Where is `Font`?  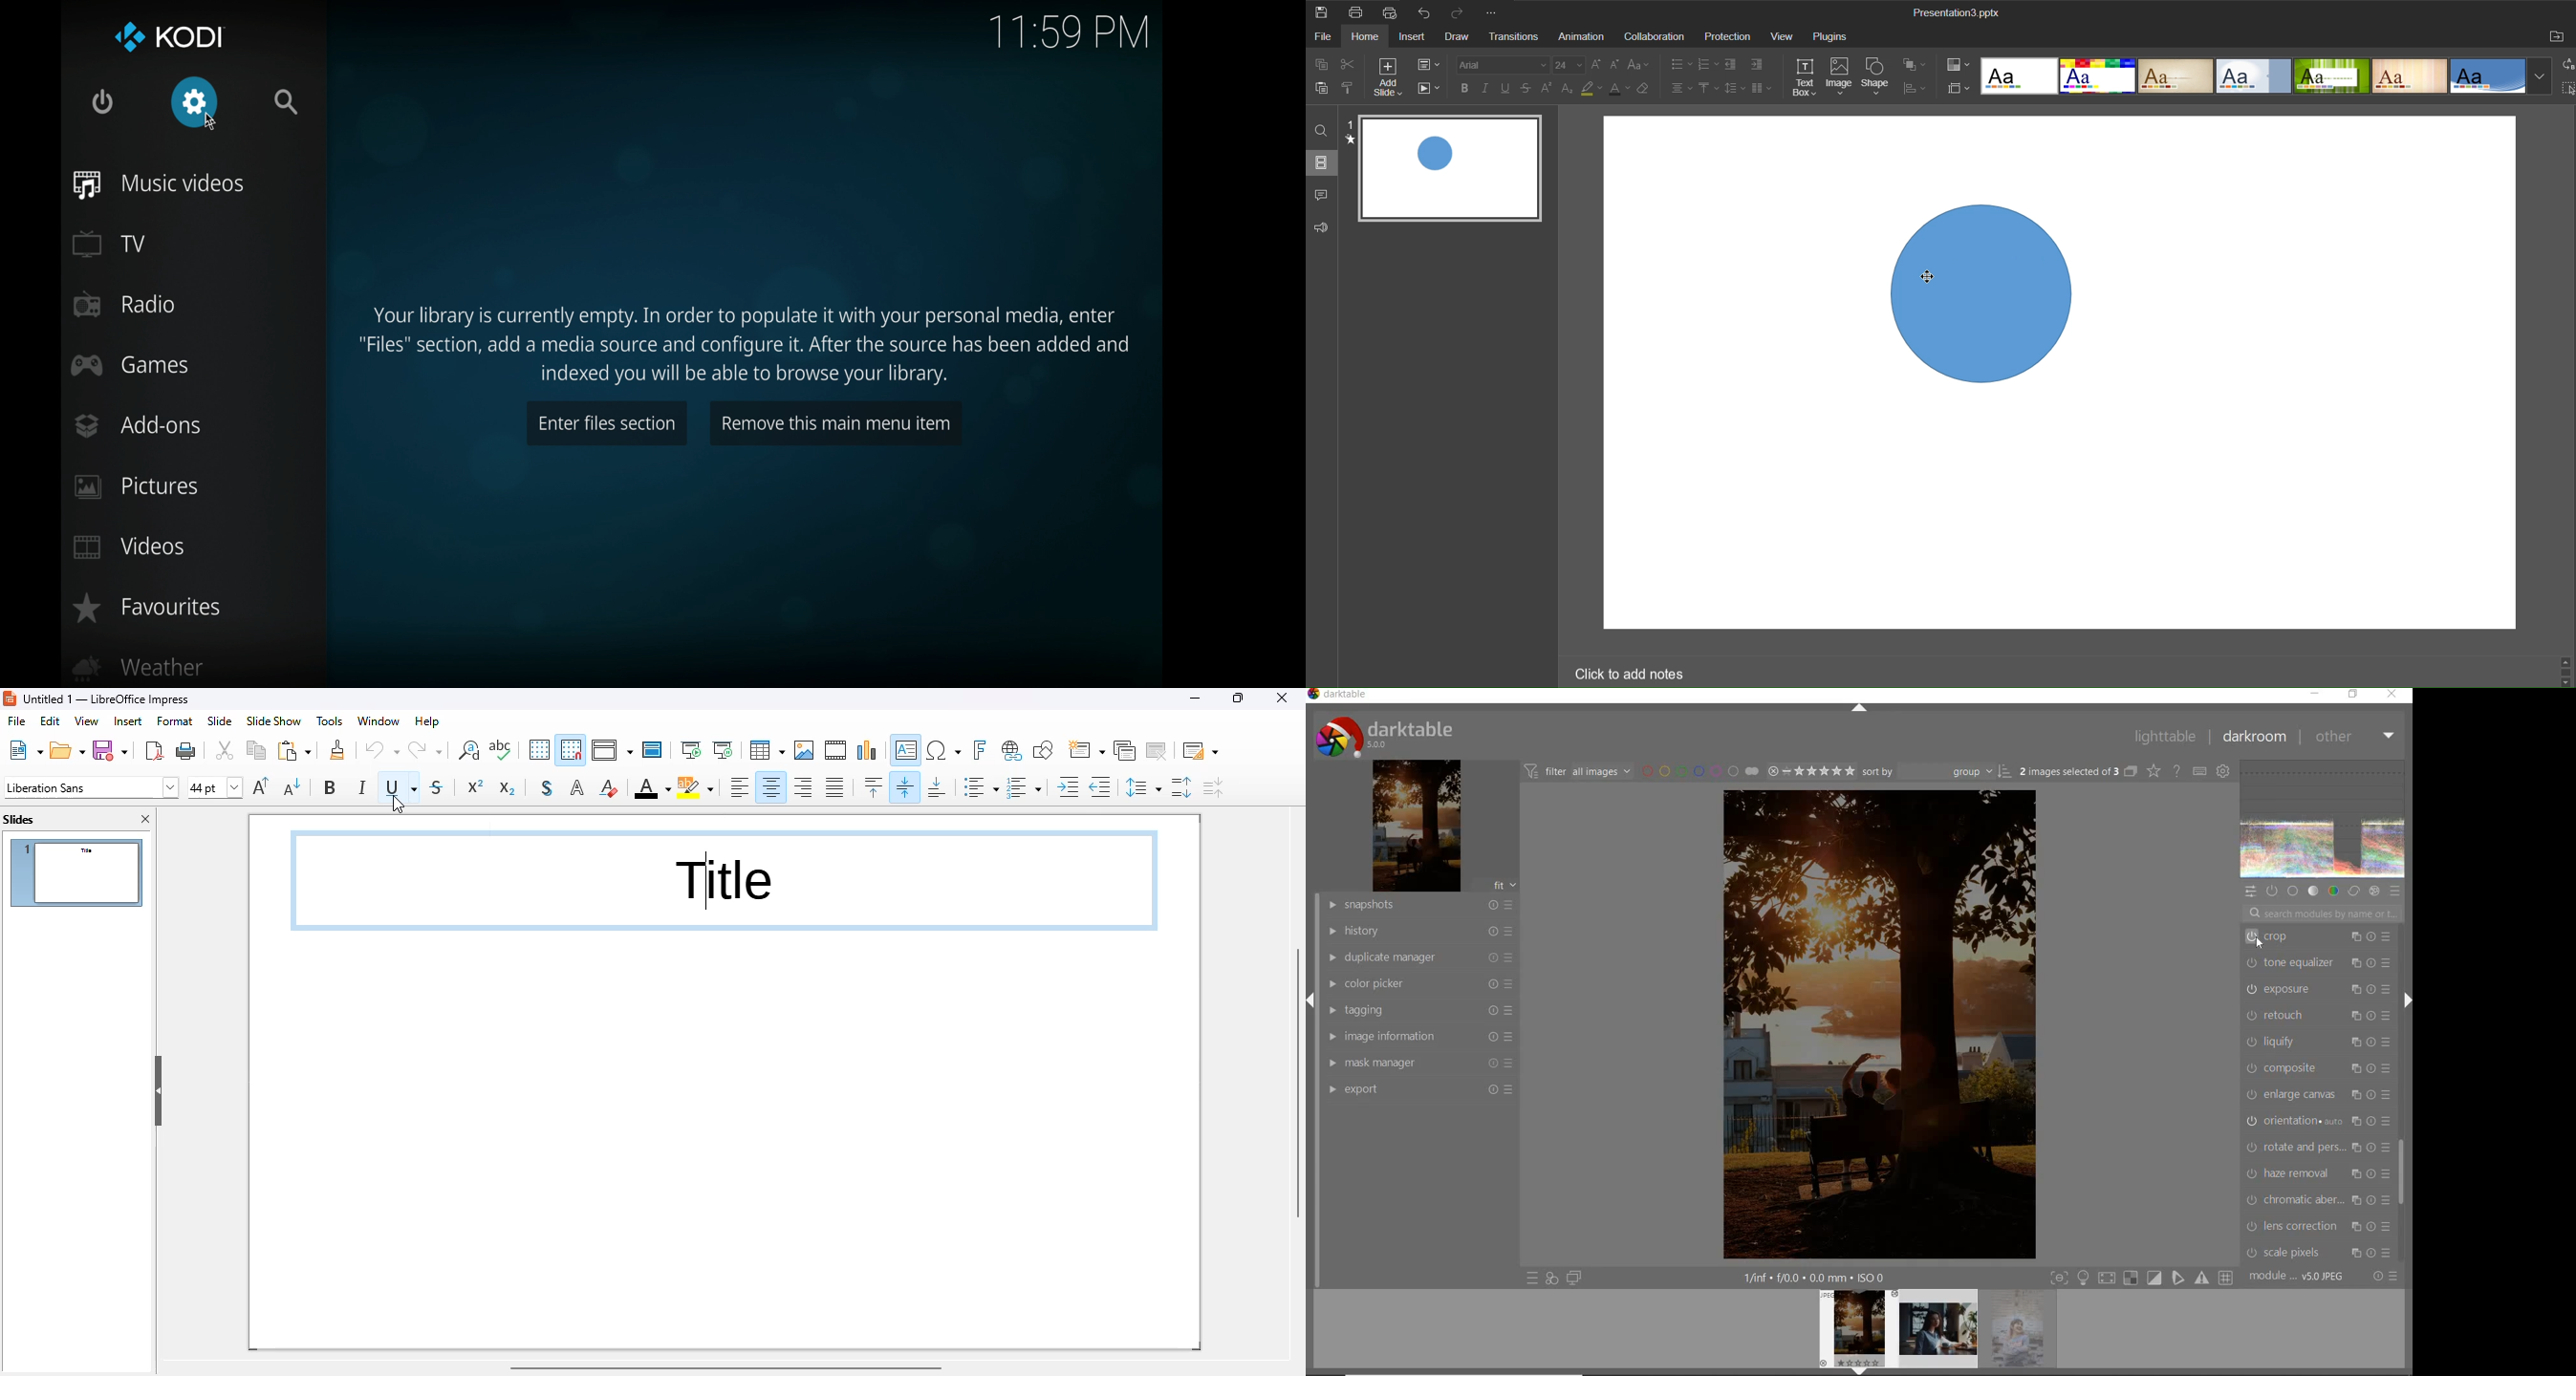
Font is located at coordinates (1503, 66).